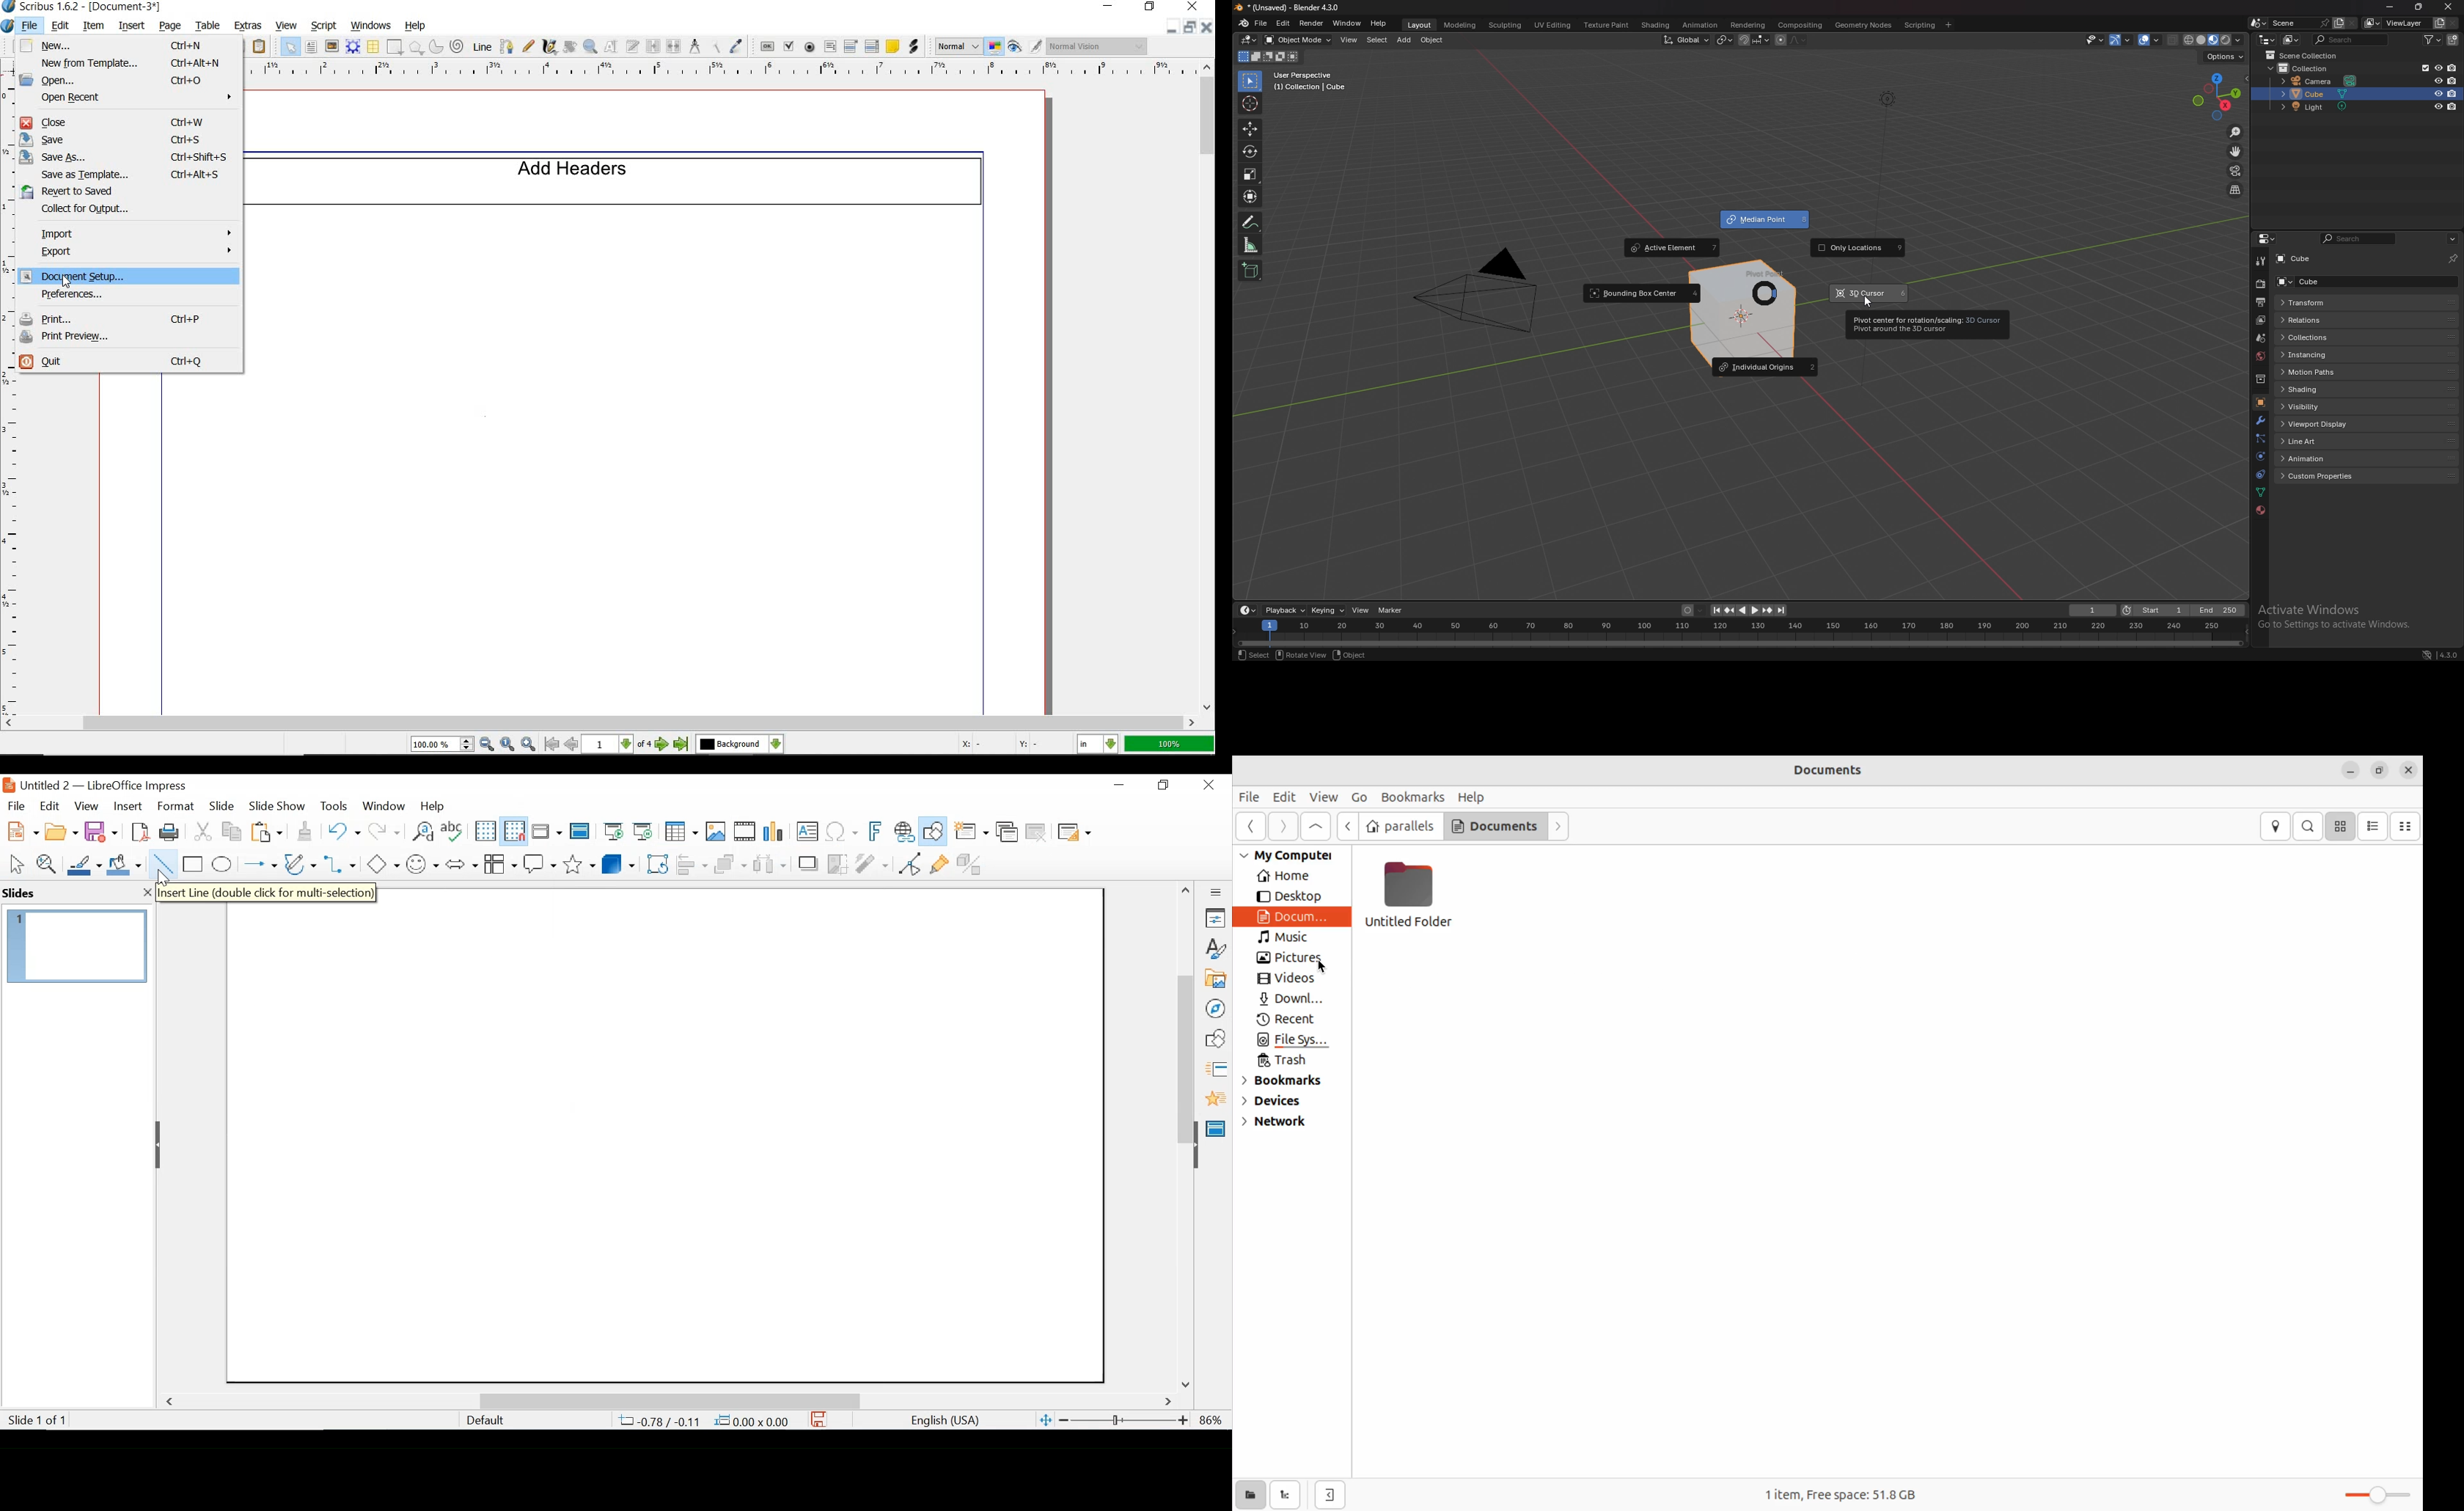 The height and width of the screenshot is (1512, 2464). Describe the element at coordinates (1783, 610) in the screenshot. I see `jump to endpoint` at that location.